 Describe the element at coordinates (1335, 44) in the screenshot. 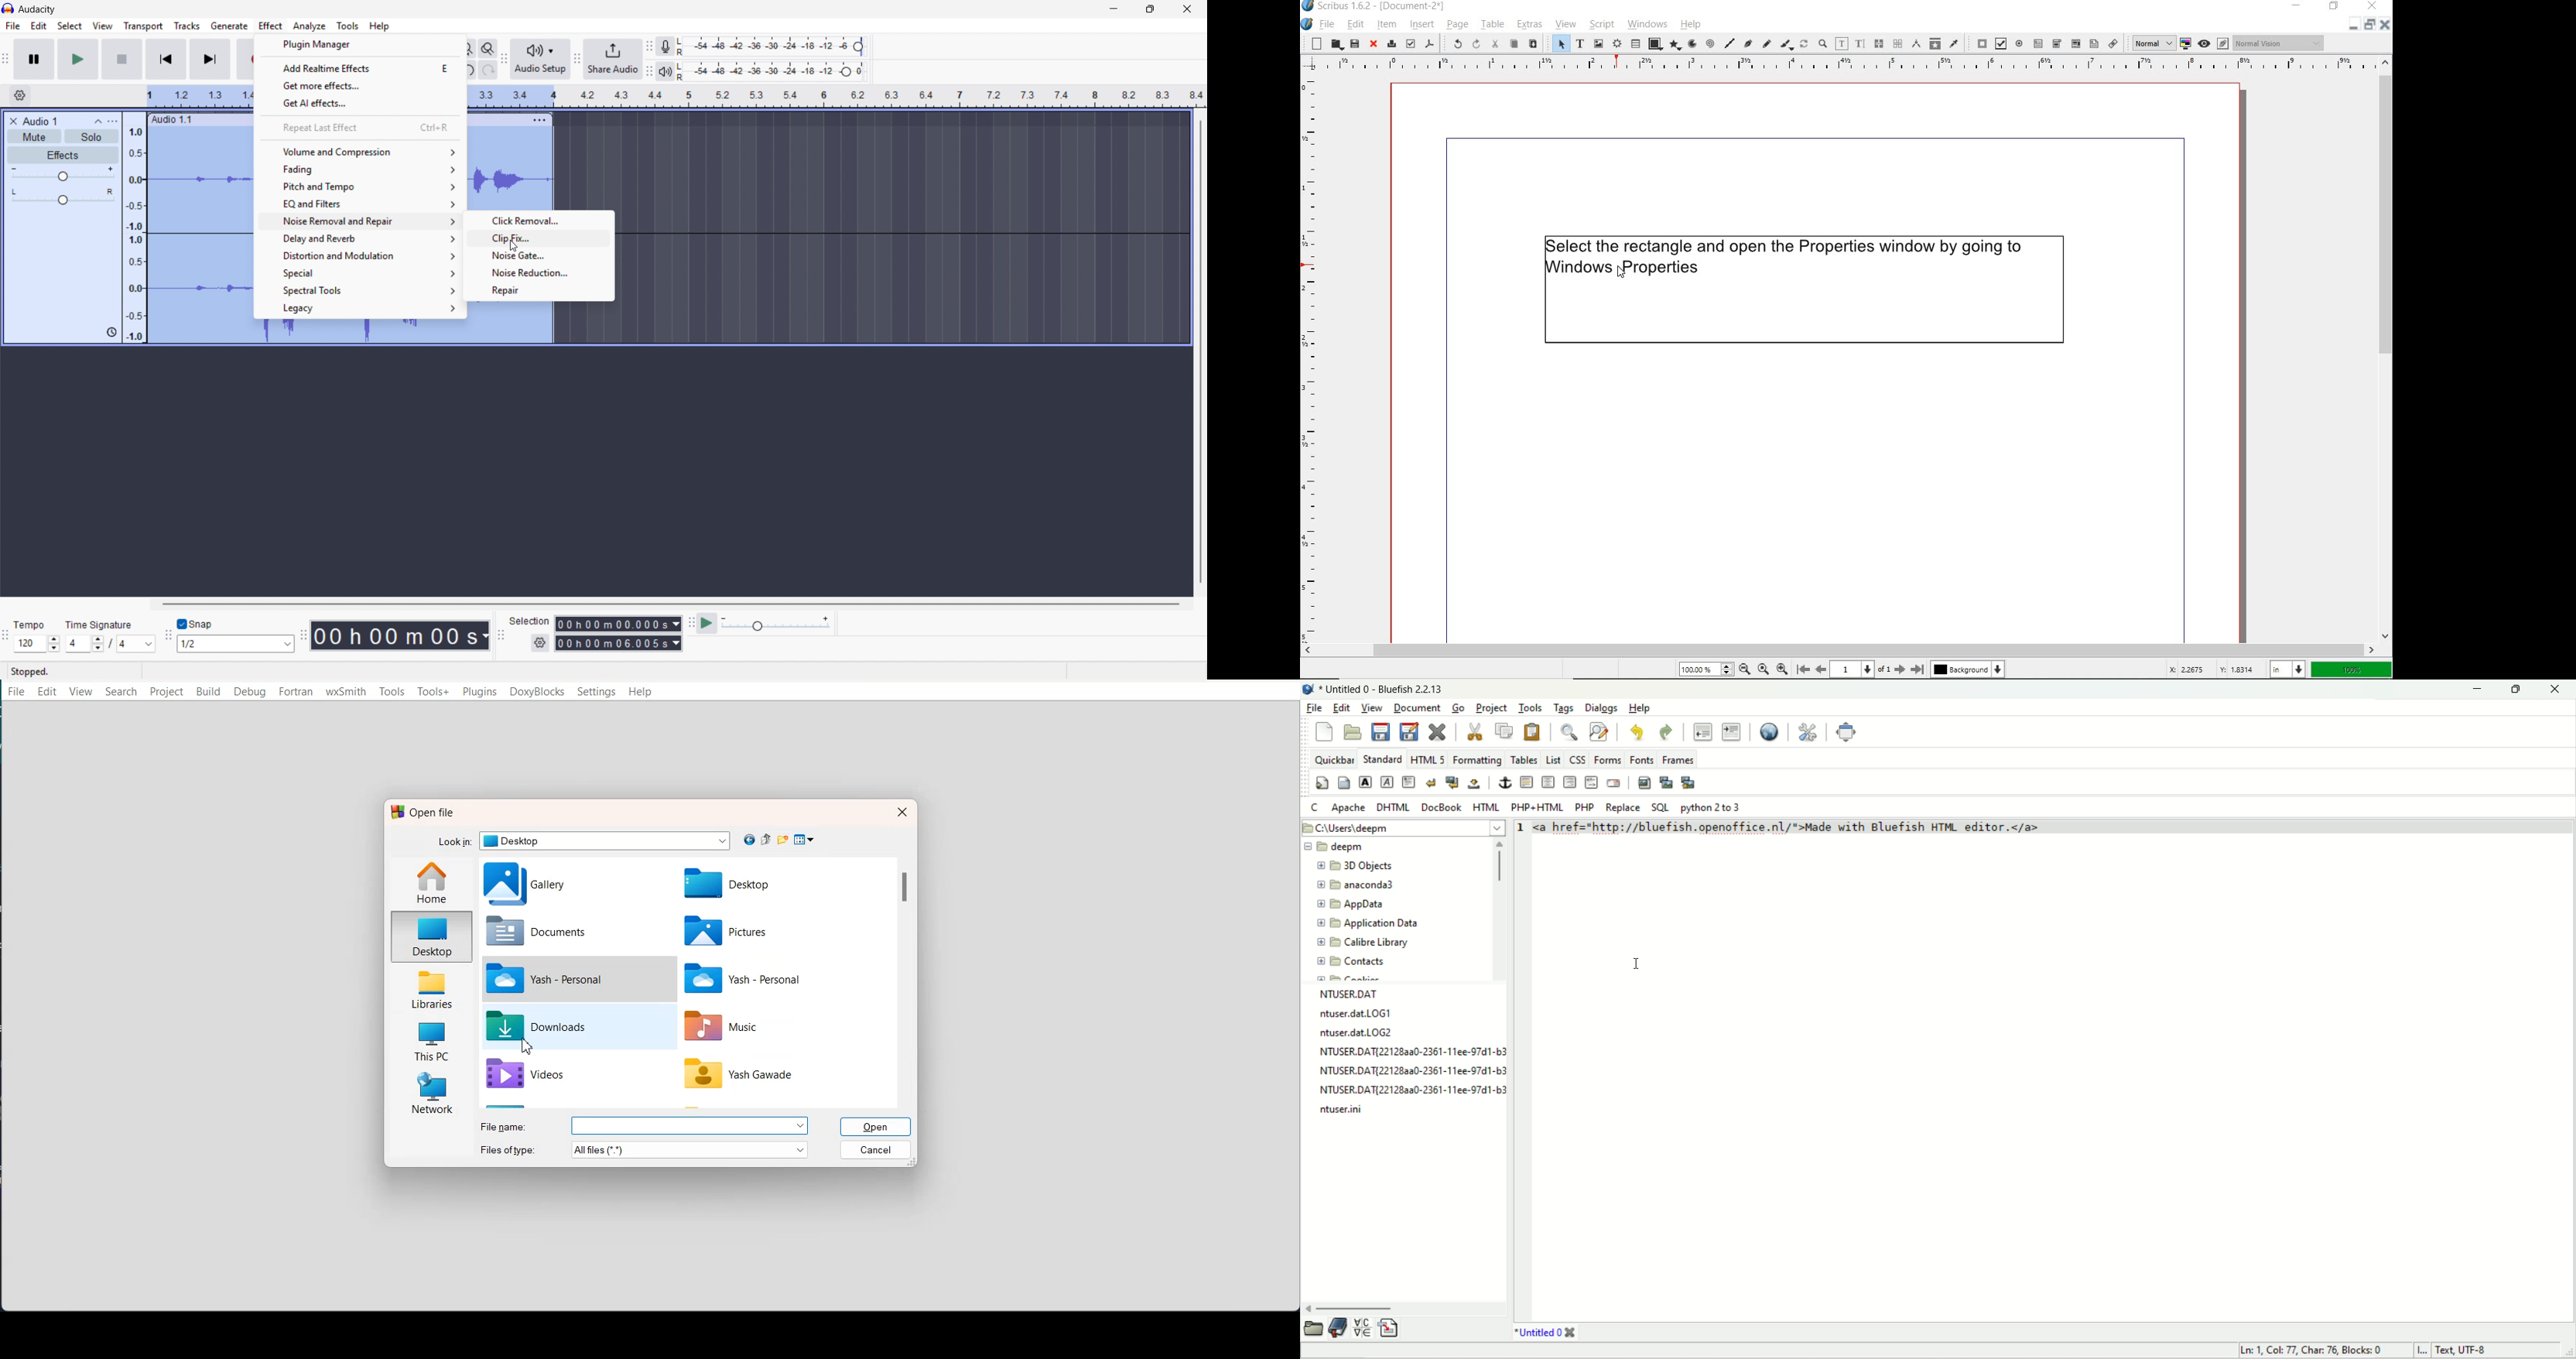

I see `open` at that location.